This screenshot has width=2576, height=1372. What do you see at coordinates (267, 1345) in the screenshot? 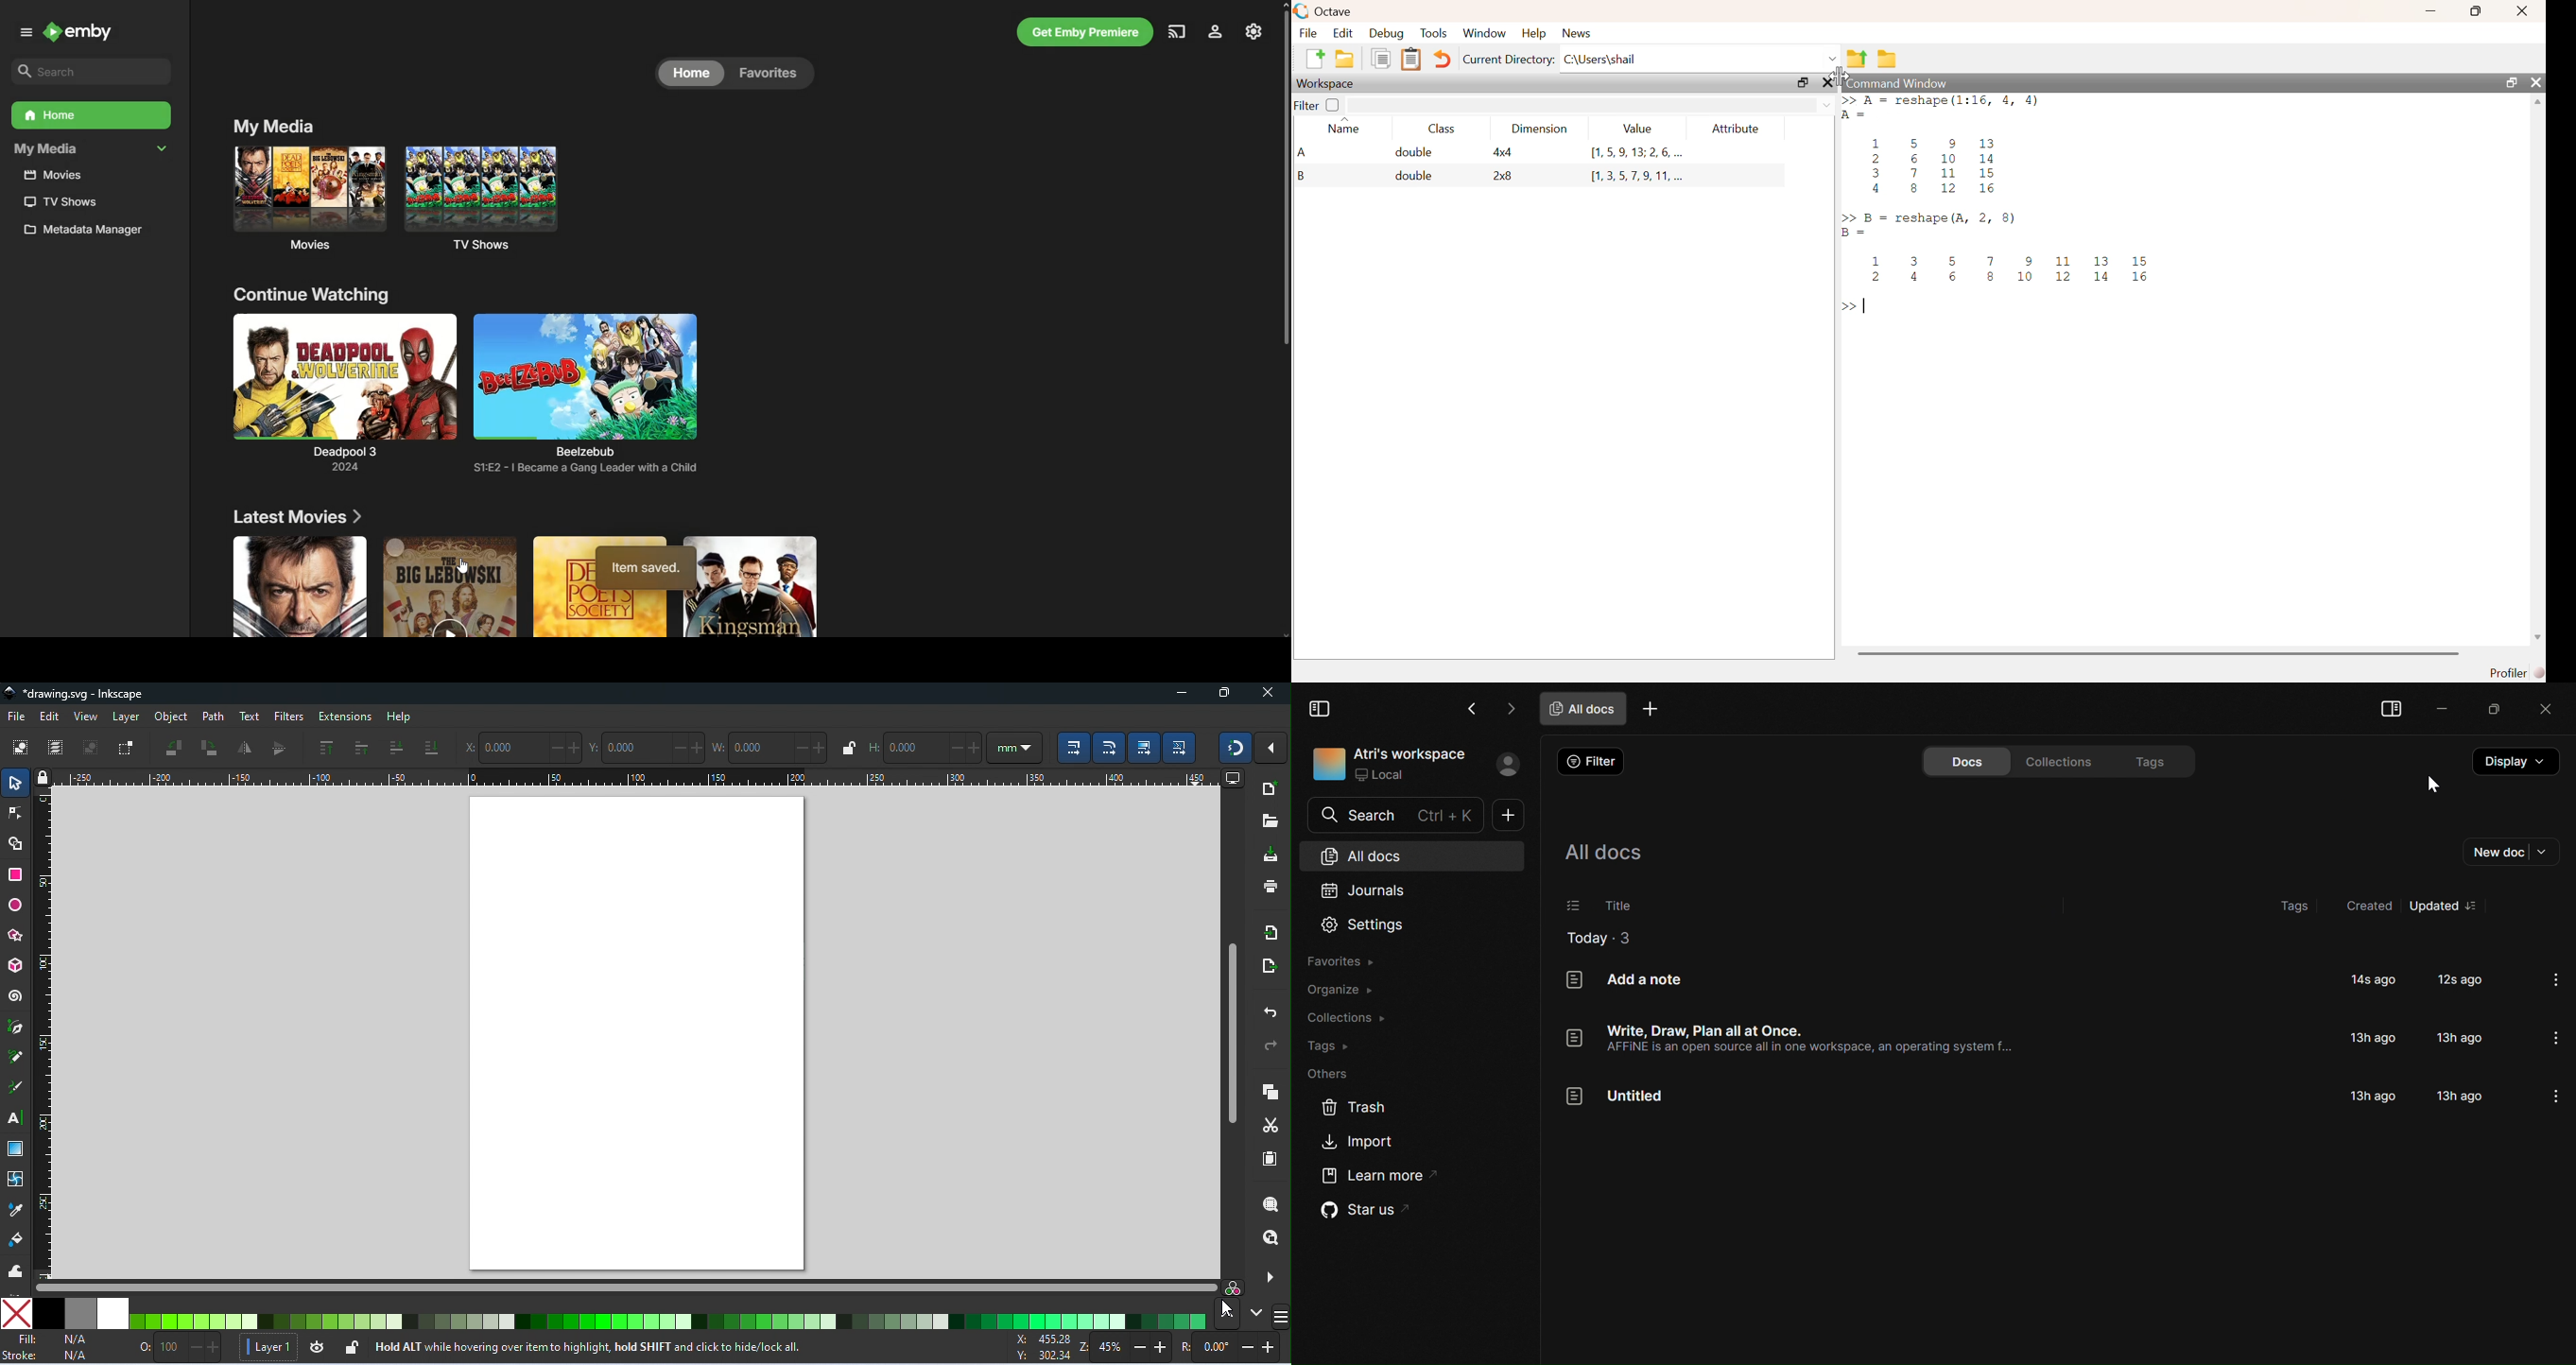
I see `current layer` at bounding box center [267, 1345].